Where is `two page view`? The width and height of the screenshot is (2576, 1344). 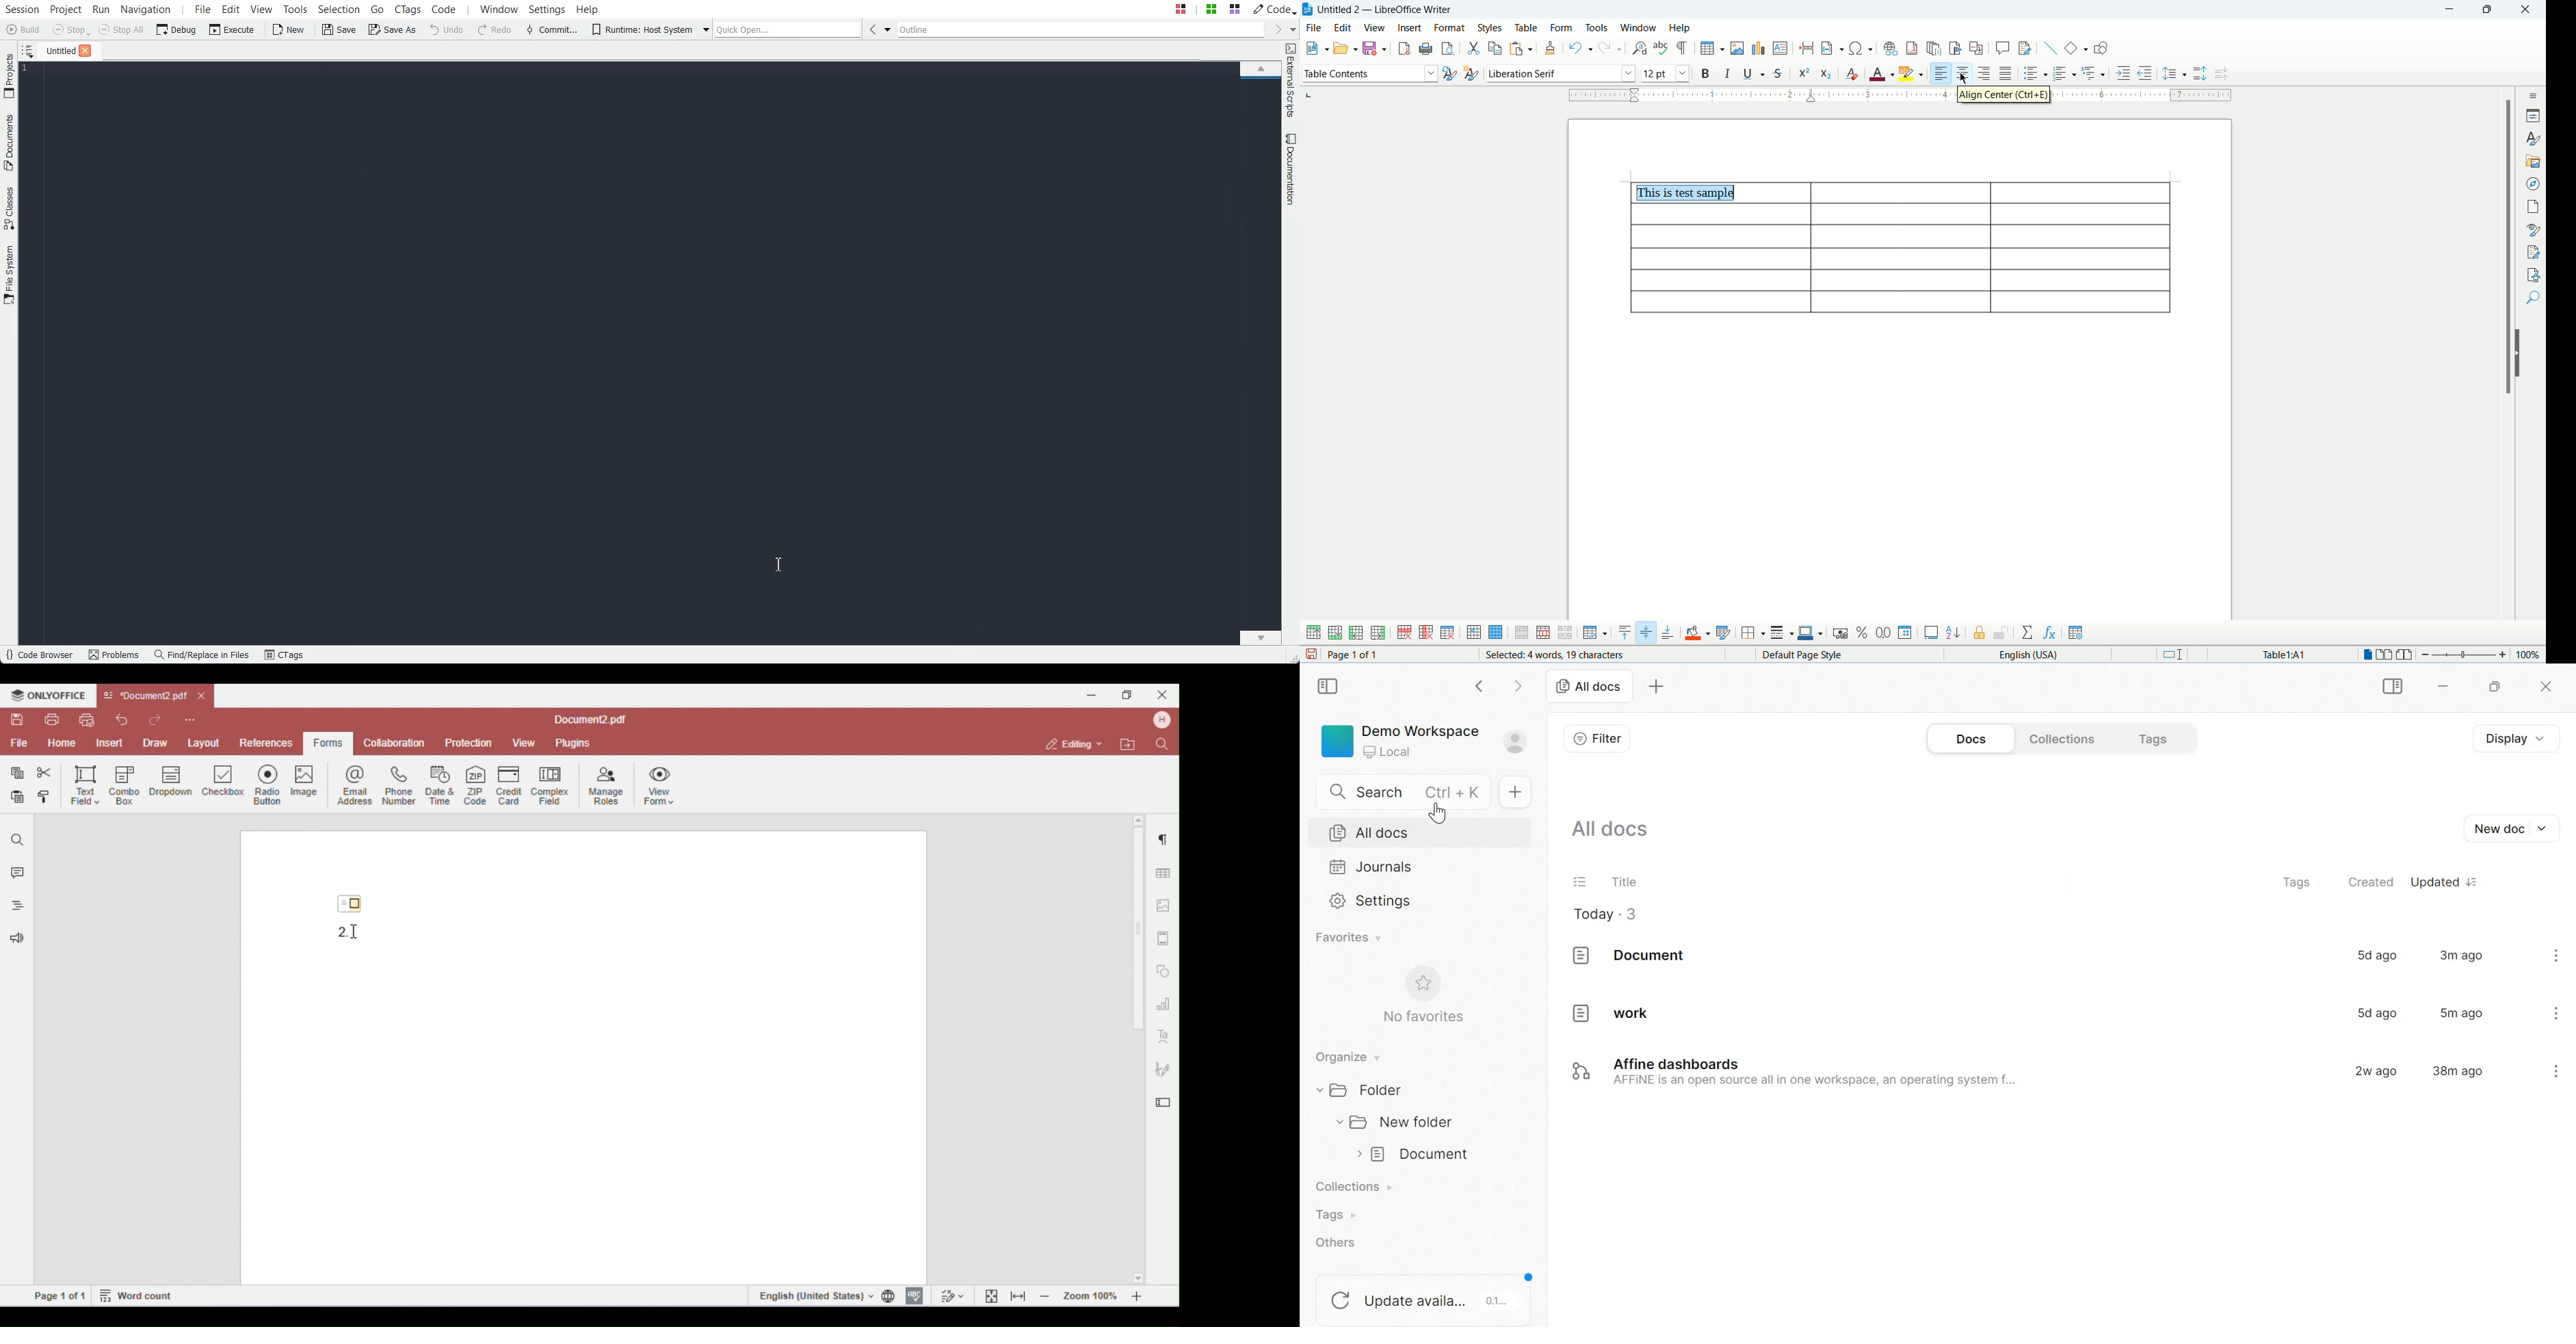
two page view is located at coordinates (2384, 655).